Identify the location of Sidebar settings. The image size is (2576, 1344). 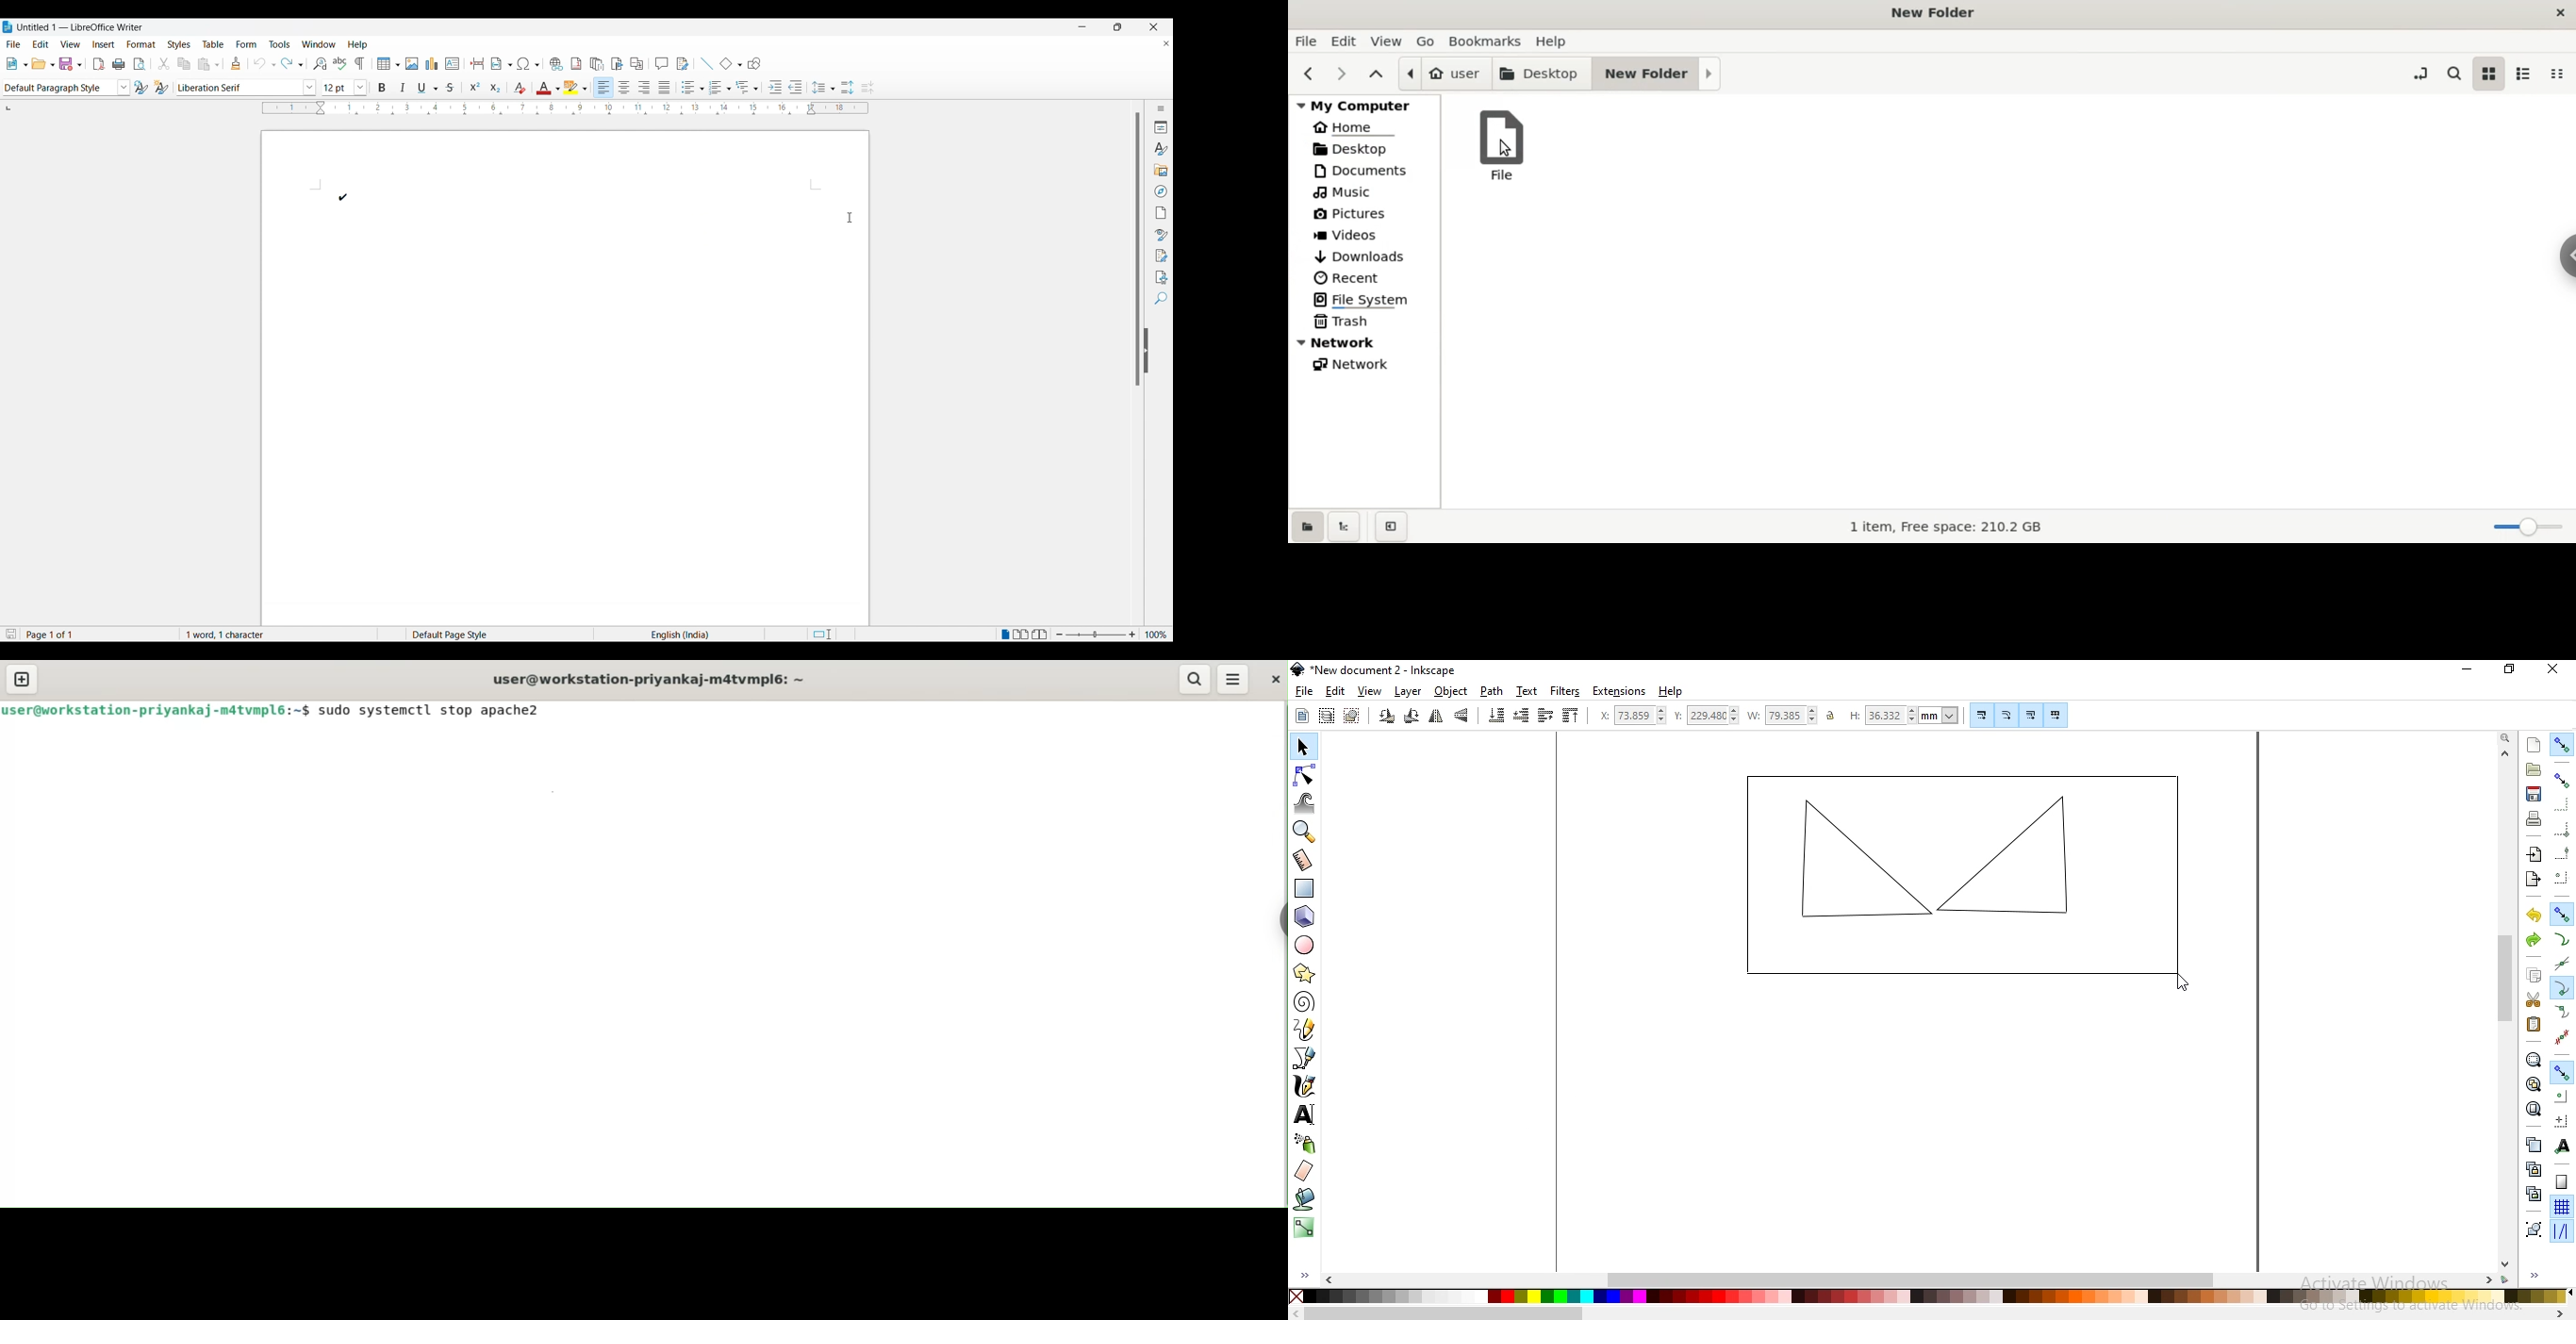
(1159, 106).